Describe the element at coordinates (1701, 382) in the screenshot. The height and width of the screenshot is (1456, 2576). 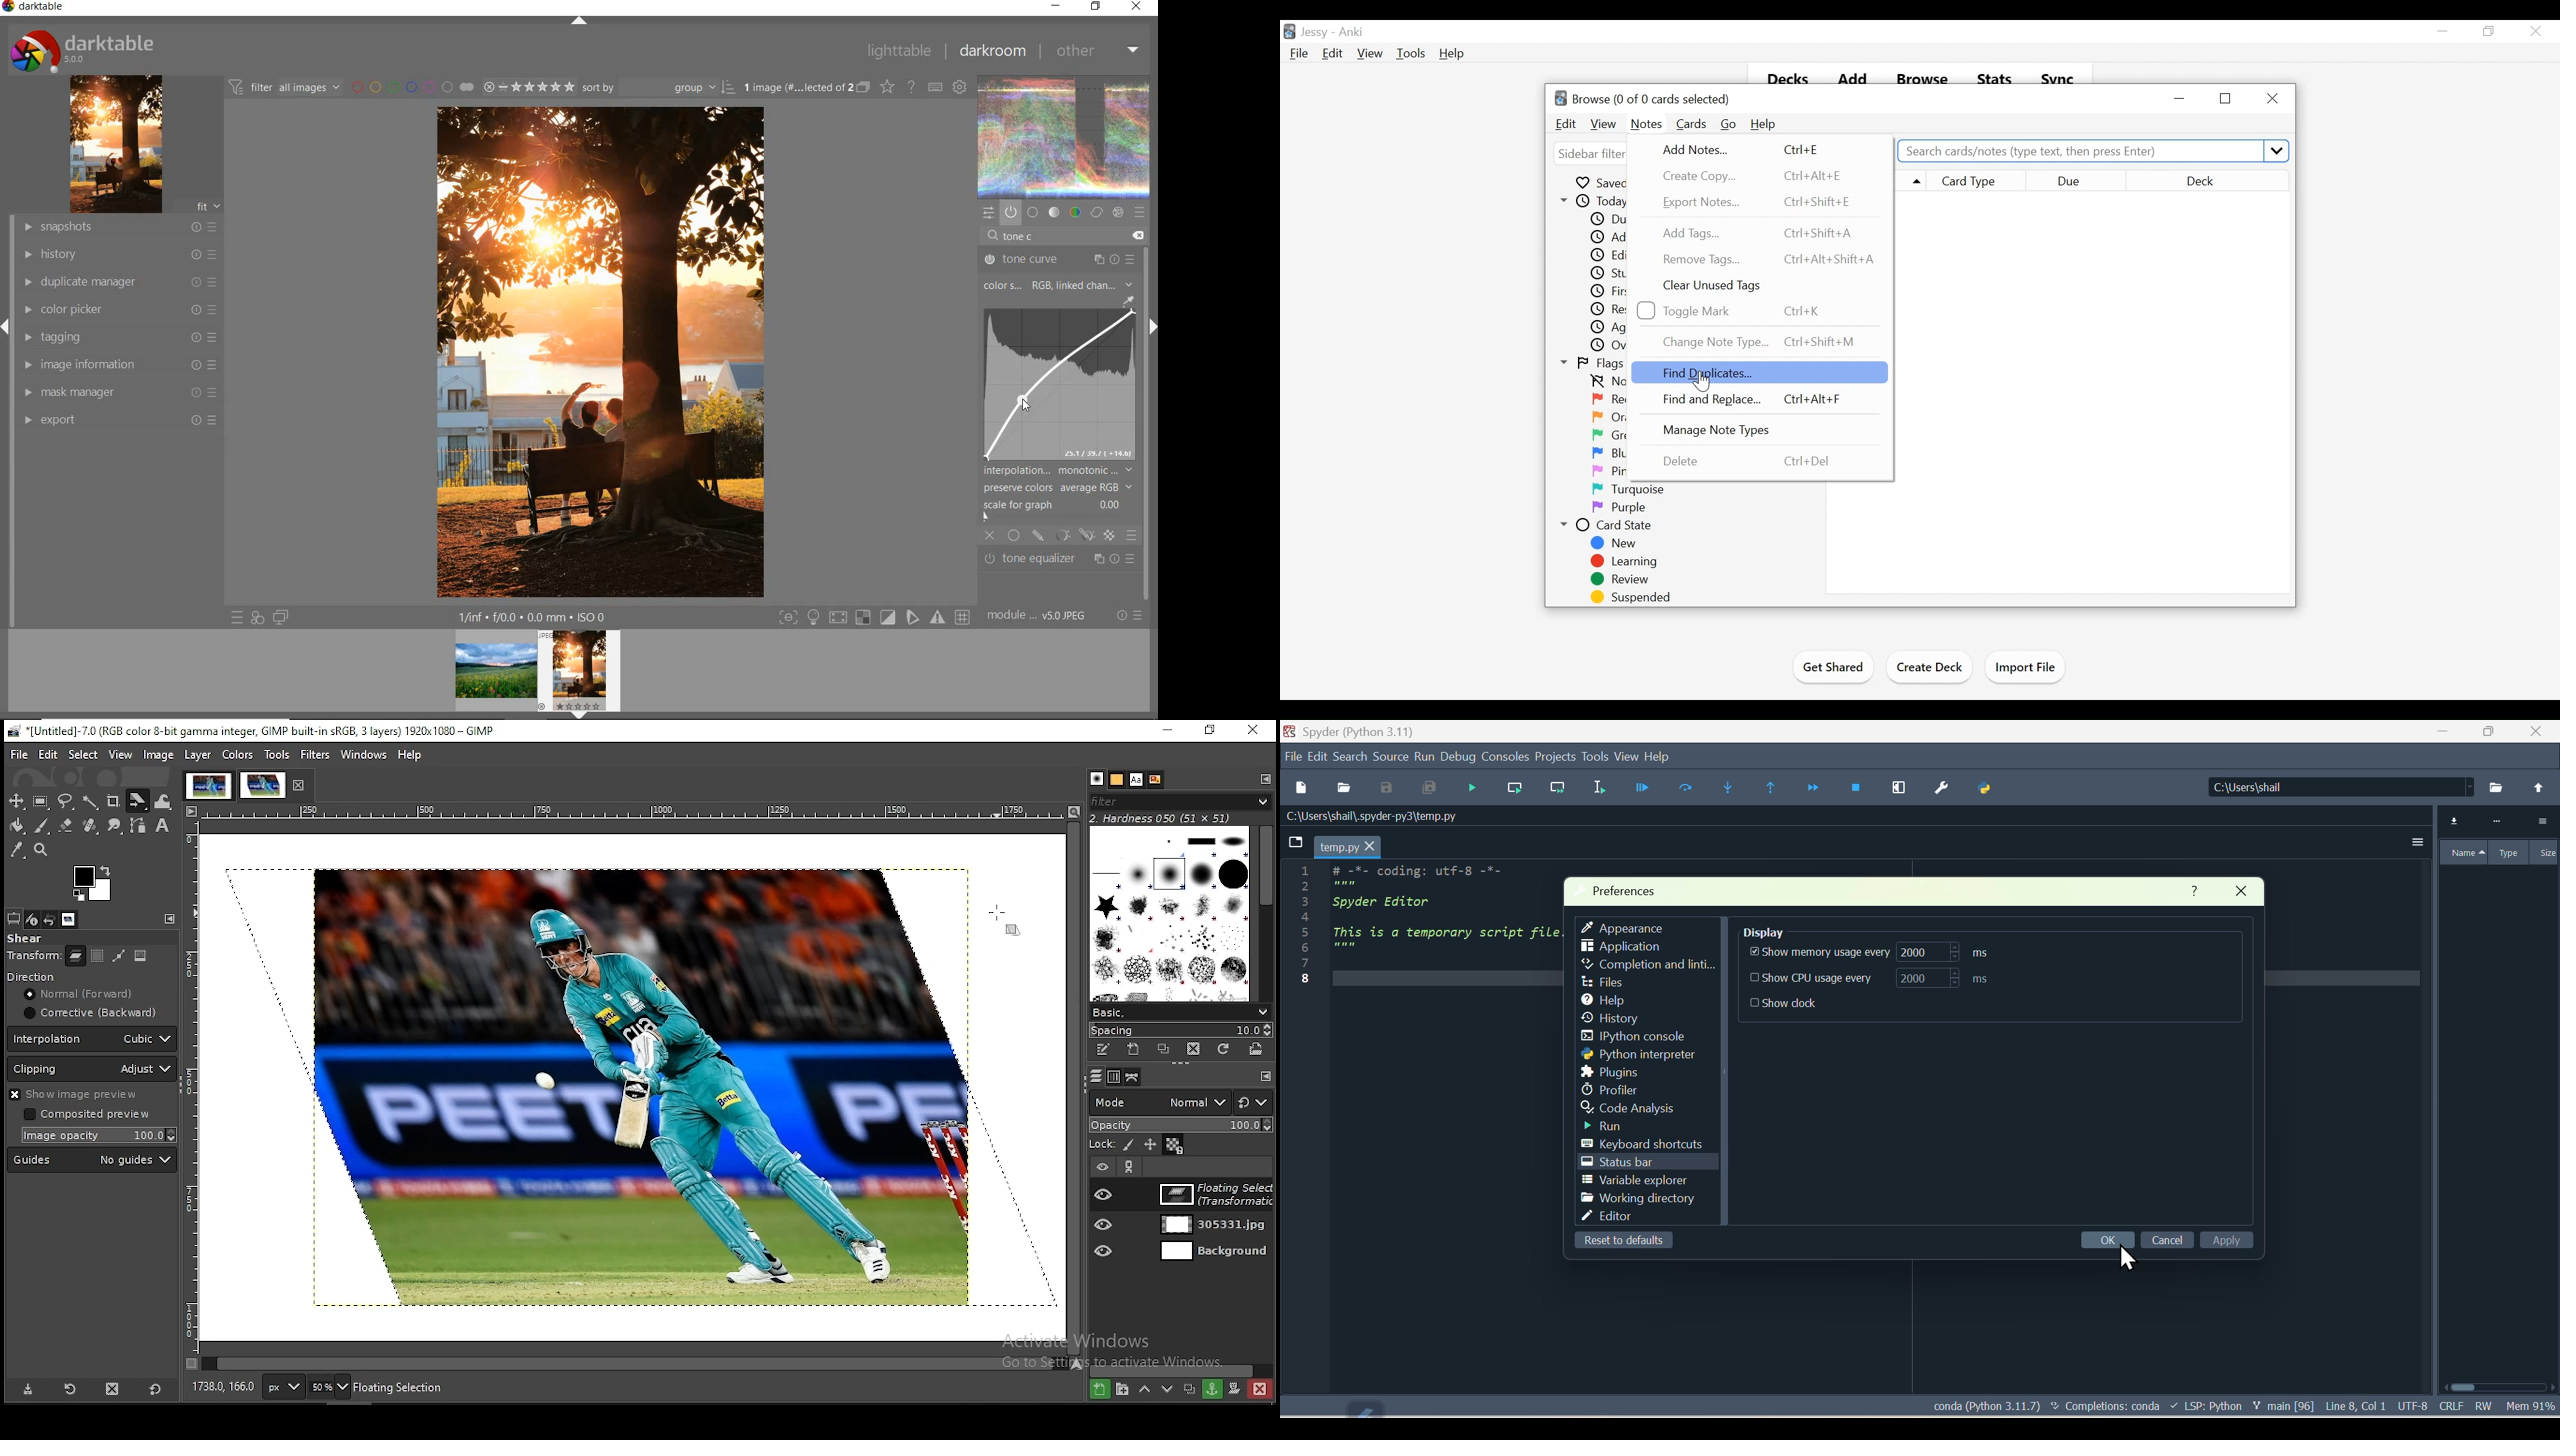
I see `Cursor` at that location.